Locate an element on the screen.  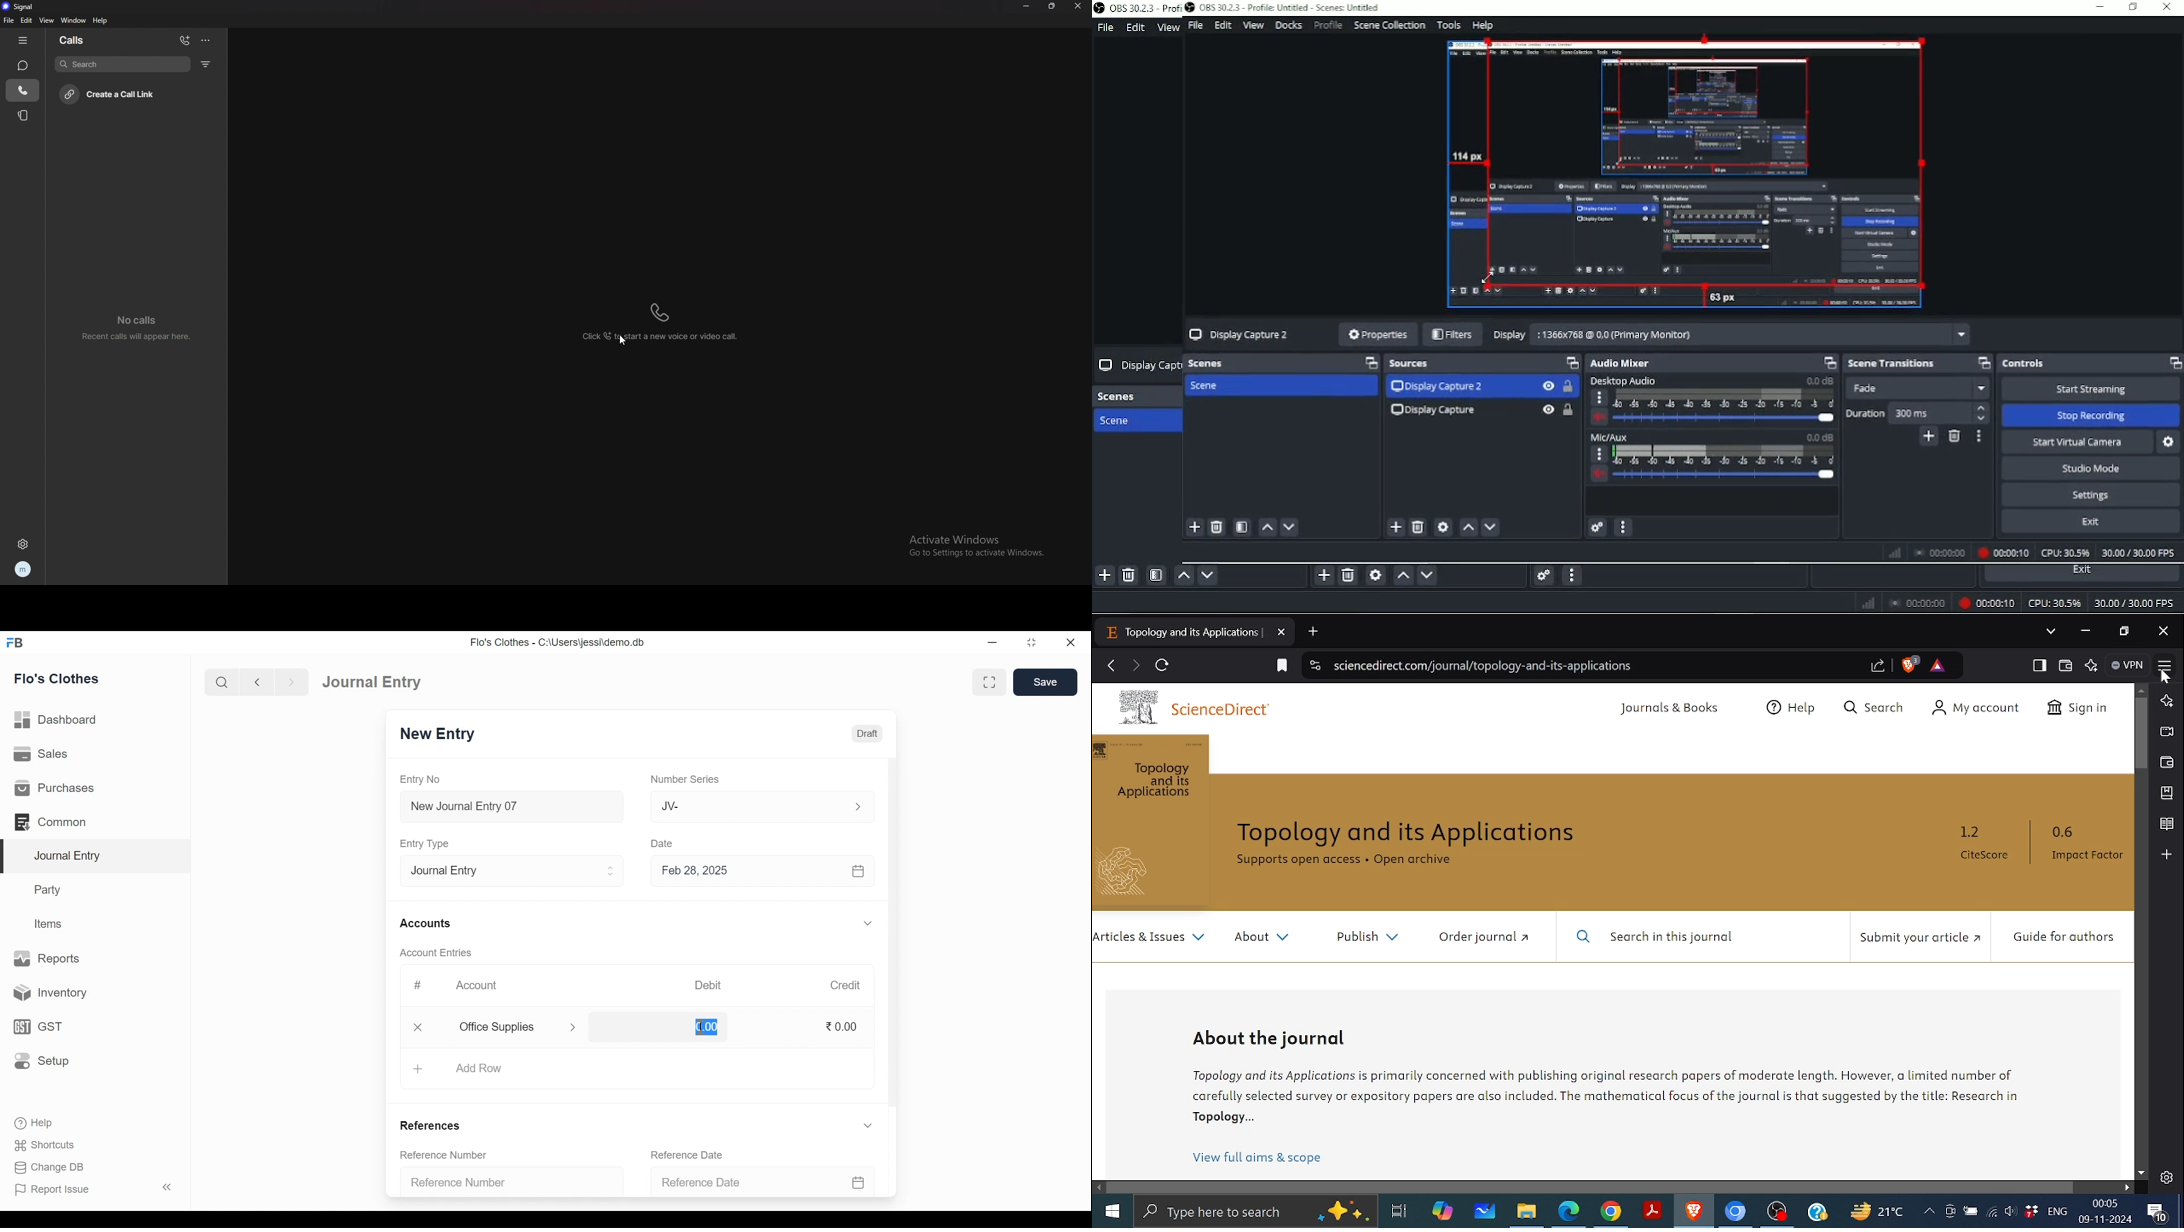
Start Virtual Camera is located at coordinates (2075, 440).